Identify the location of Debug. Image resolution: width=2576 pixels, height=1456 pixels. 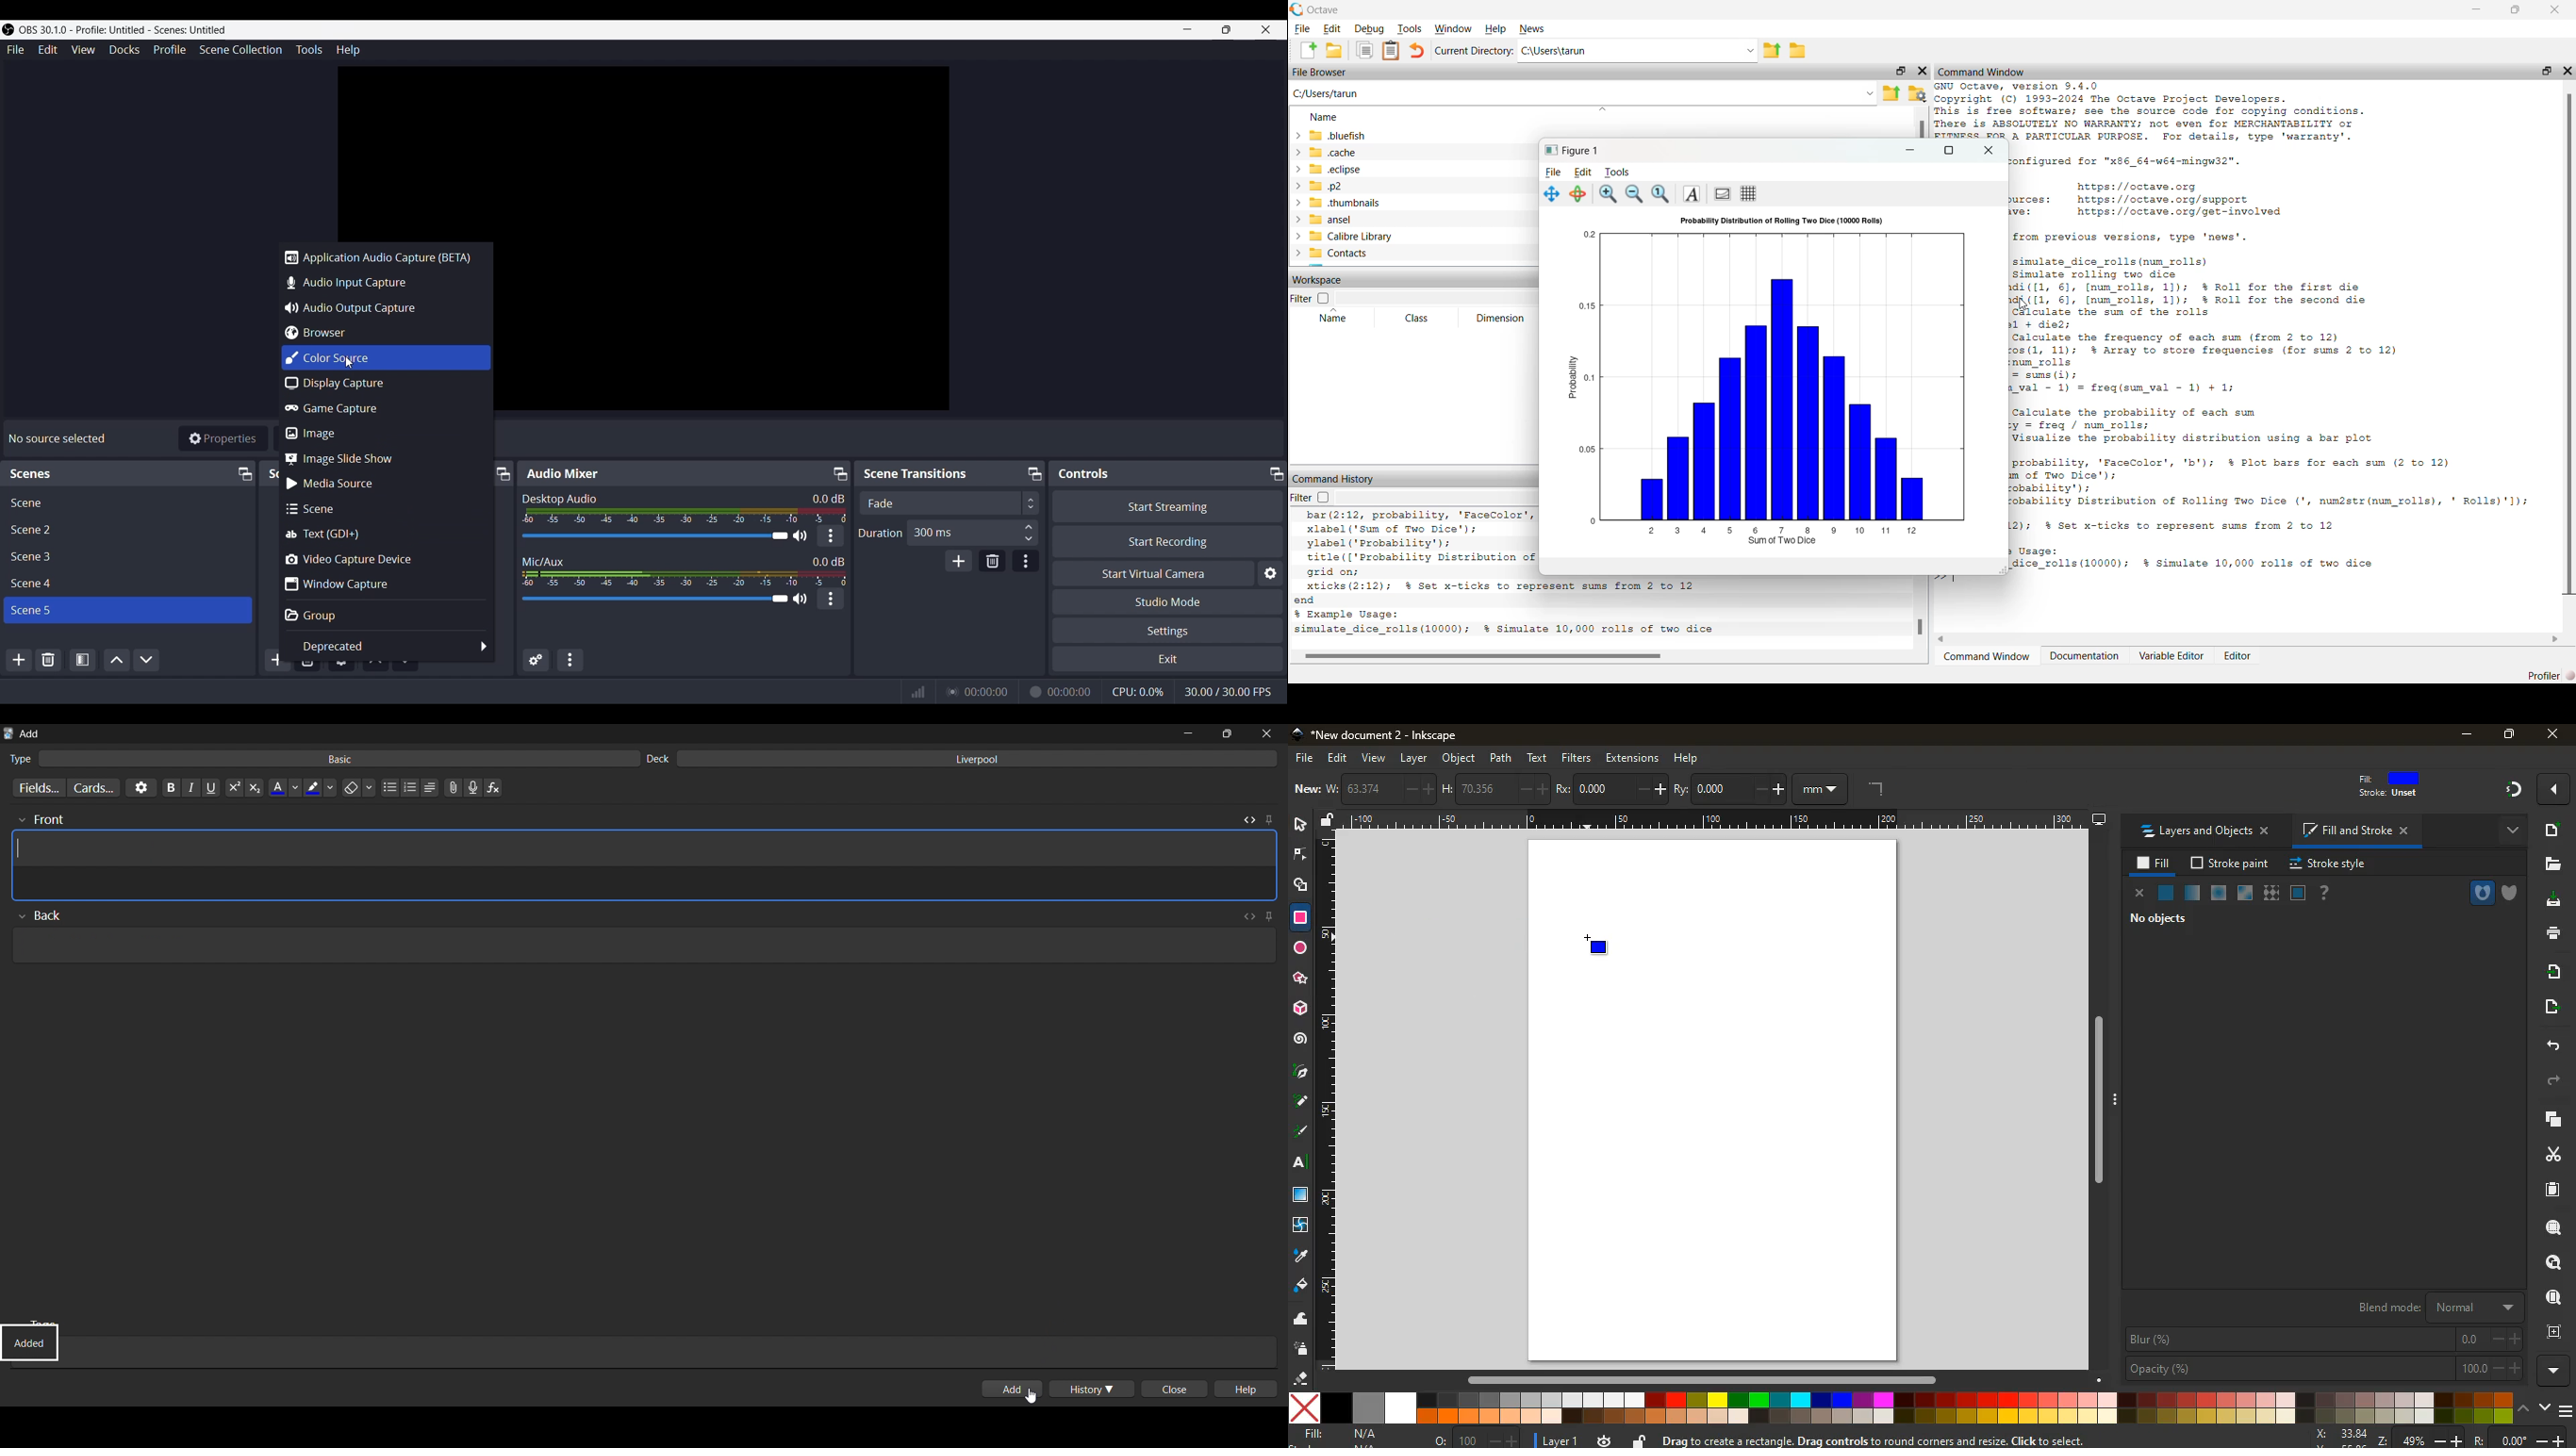
(1370, 27).